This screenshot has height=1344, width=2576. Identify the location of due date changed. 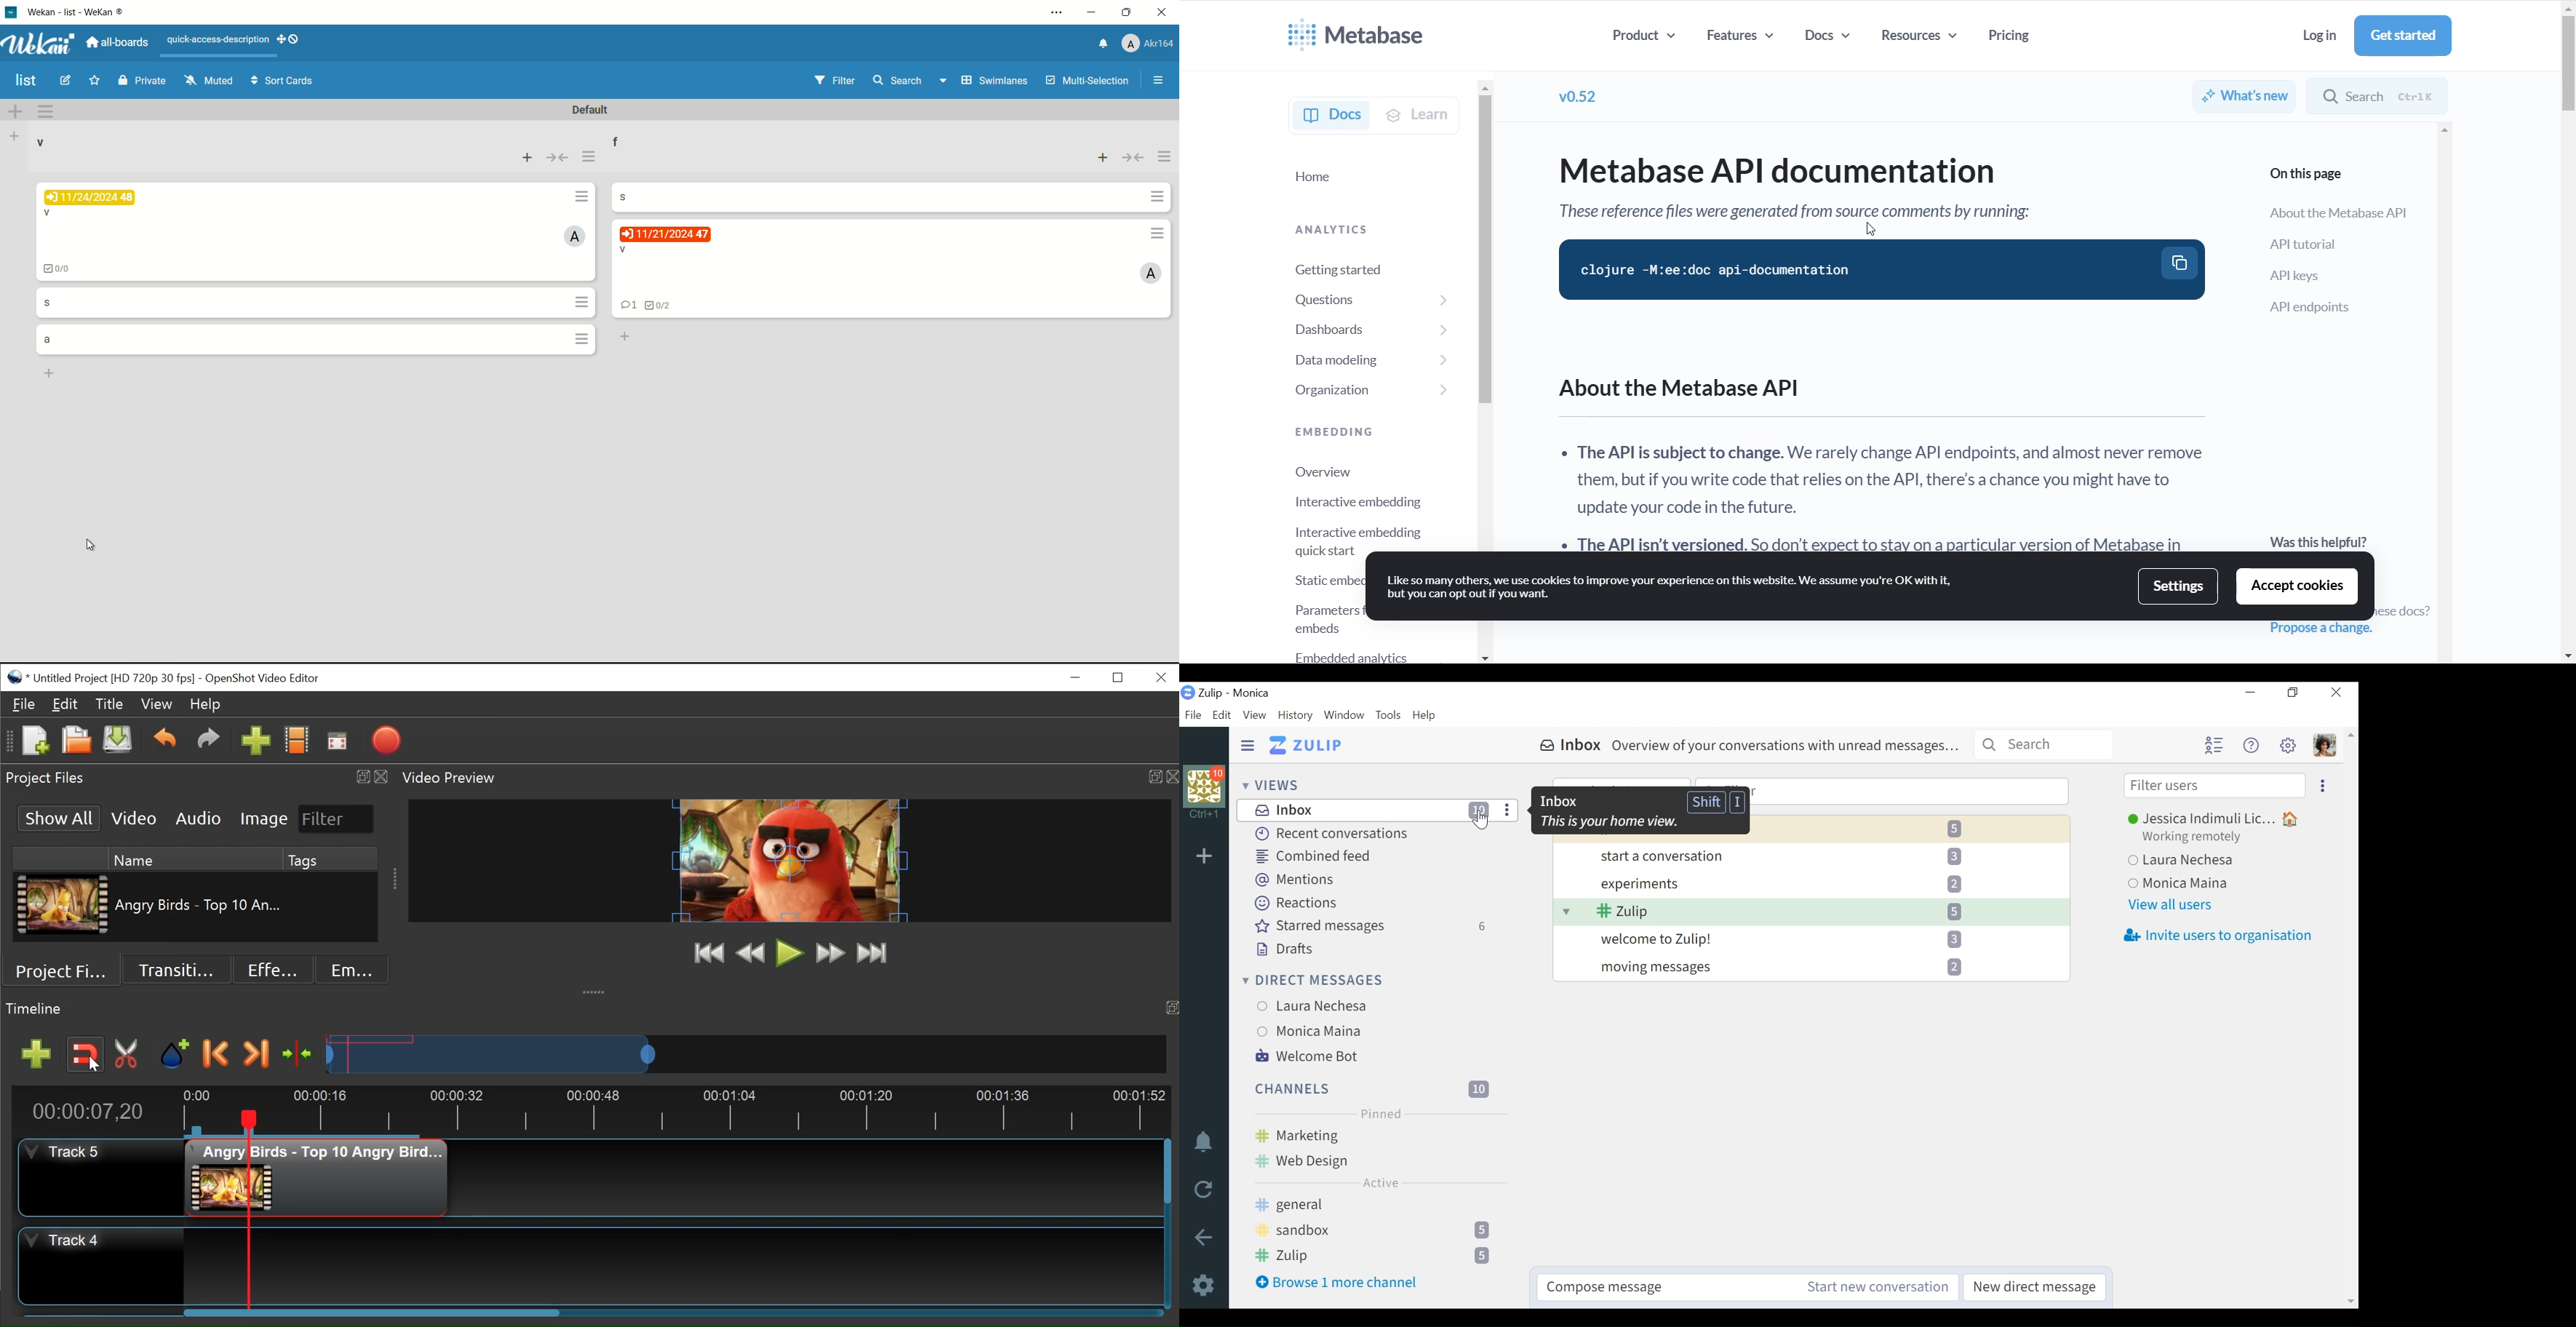
(91, 198).